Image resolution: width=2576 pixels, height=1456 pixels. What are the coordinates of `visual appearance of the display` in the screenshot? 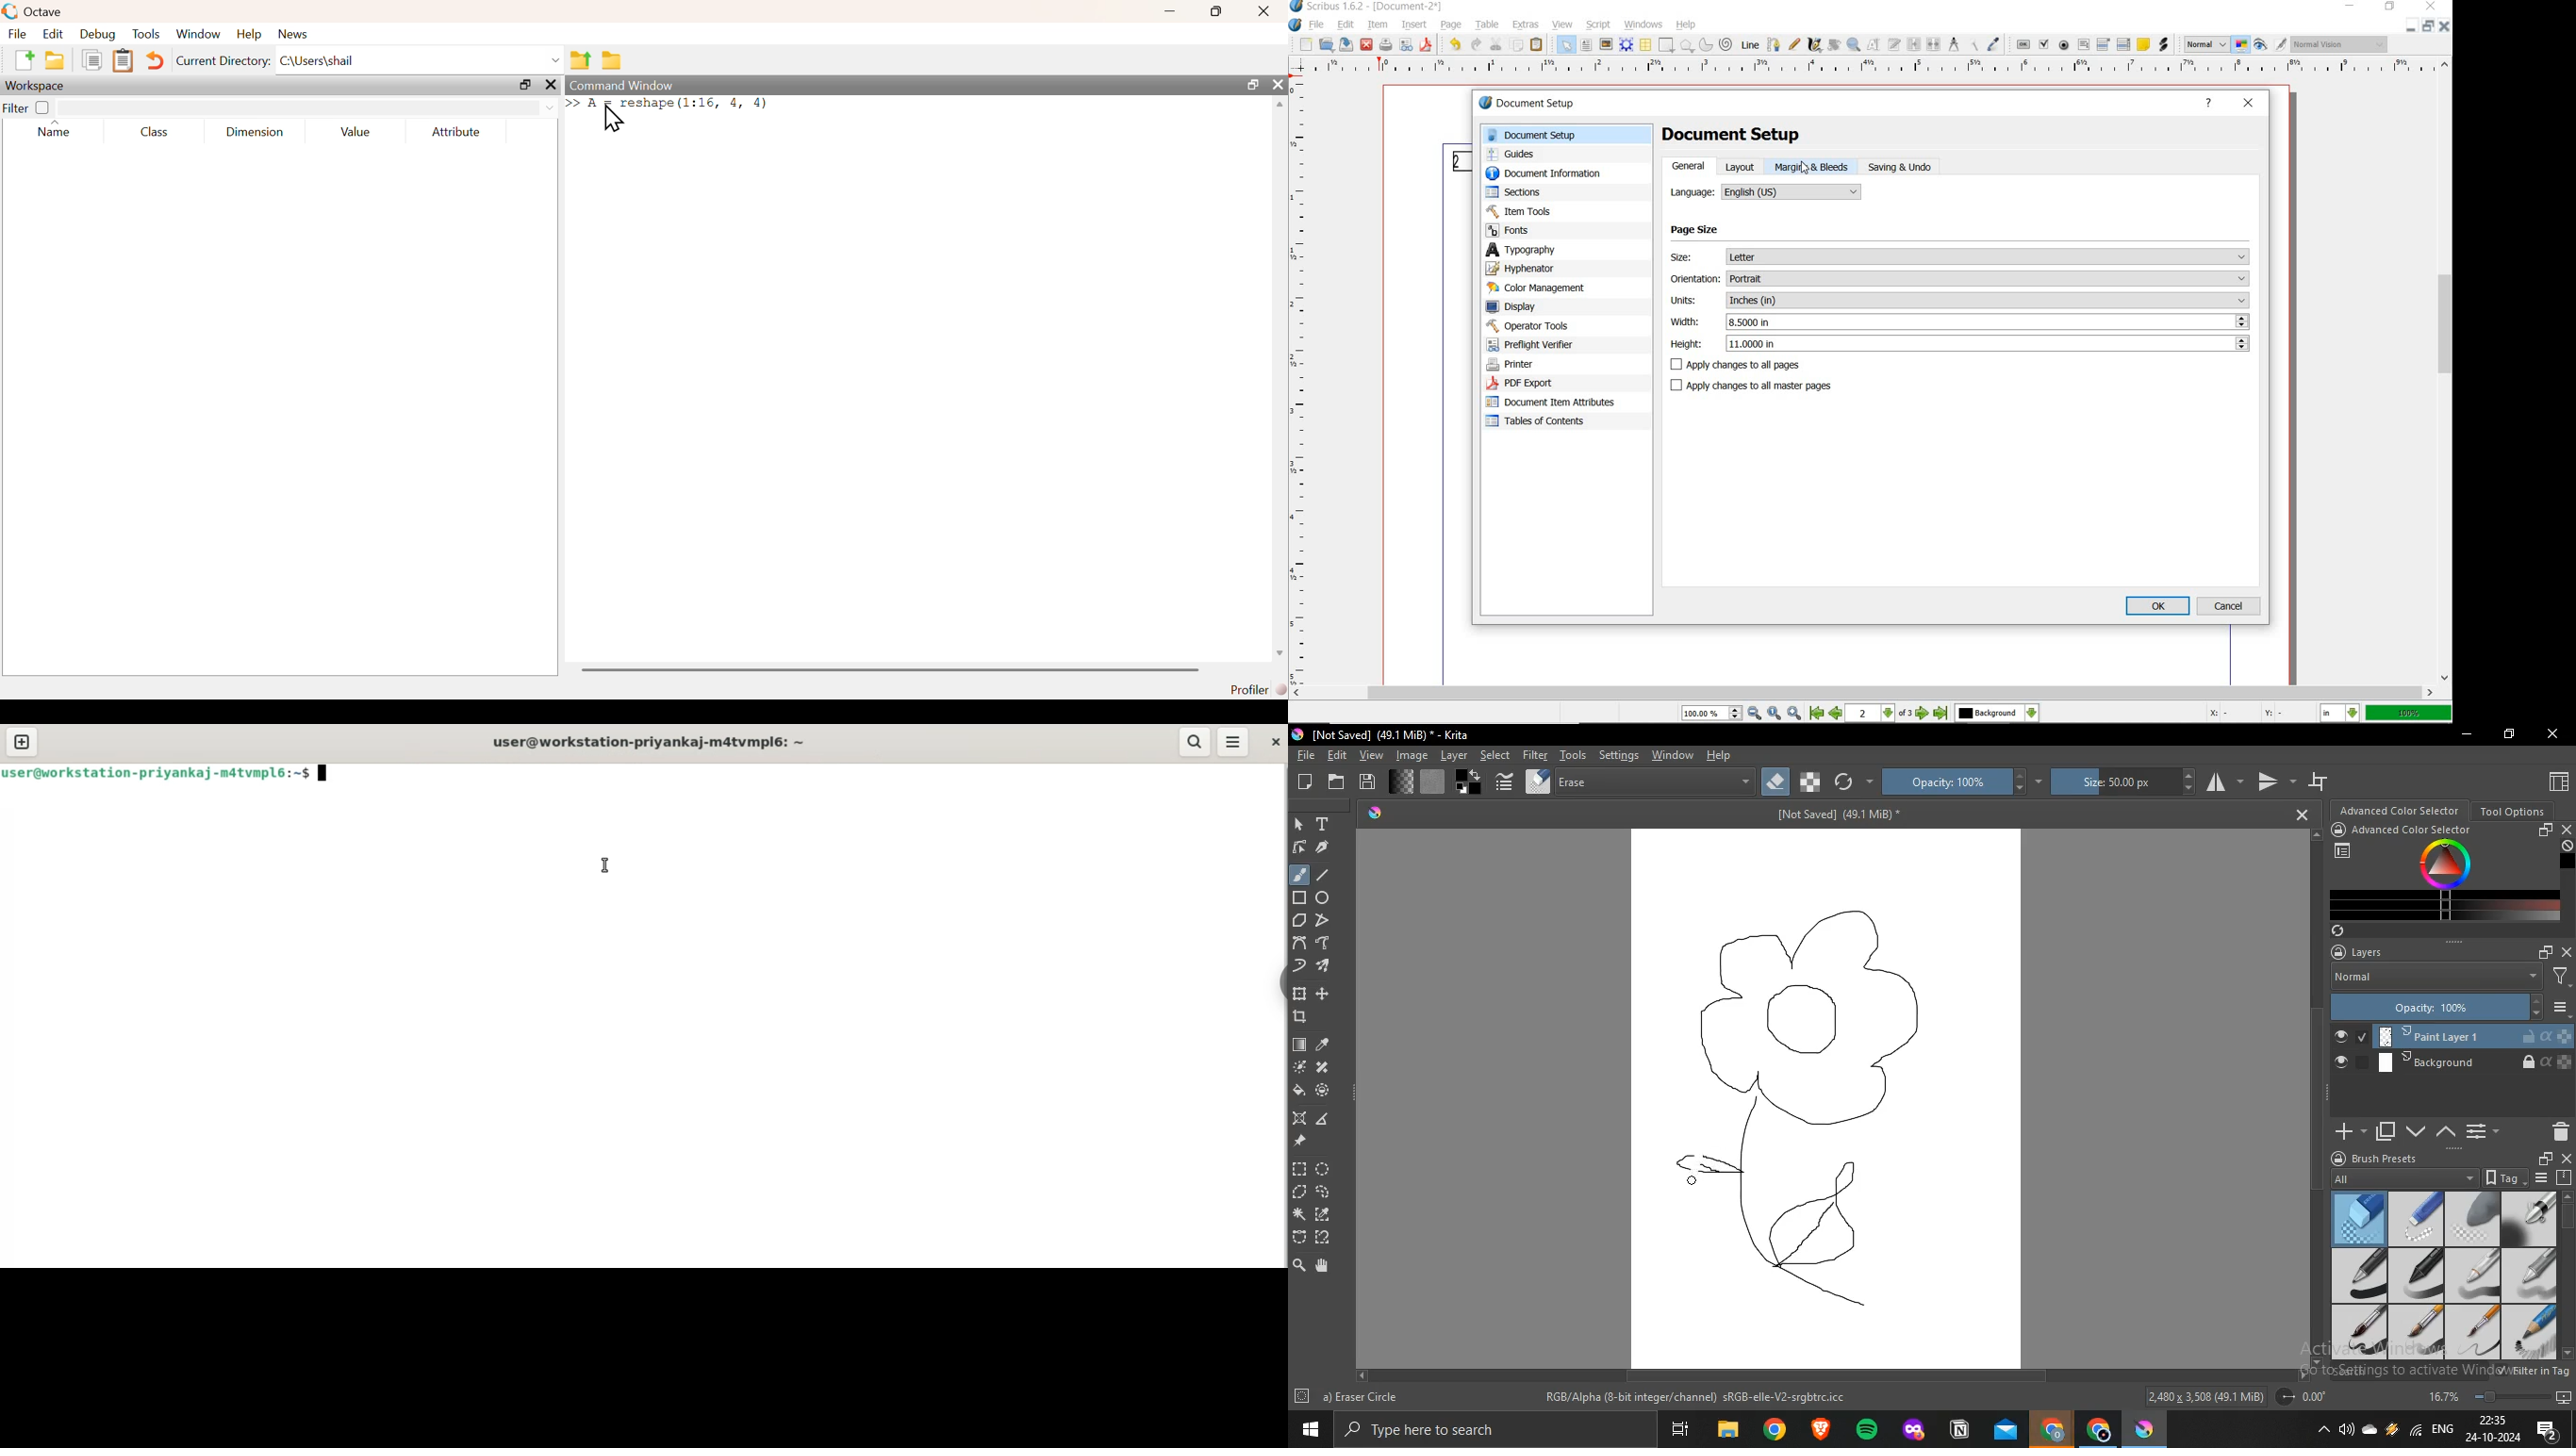 It's located at (2342, 44).